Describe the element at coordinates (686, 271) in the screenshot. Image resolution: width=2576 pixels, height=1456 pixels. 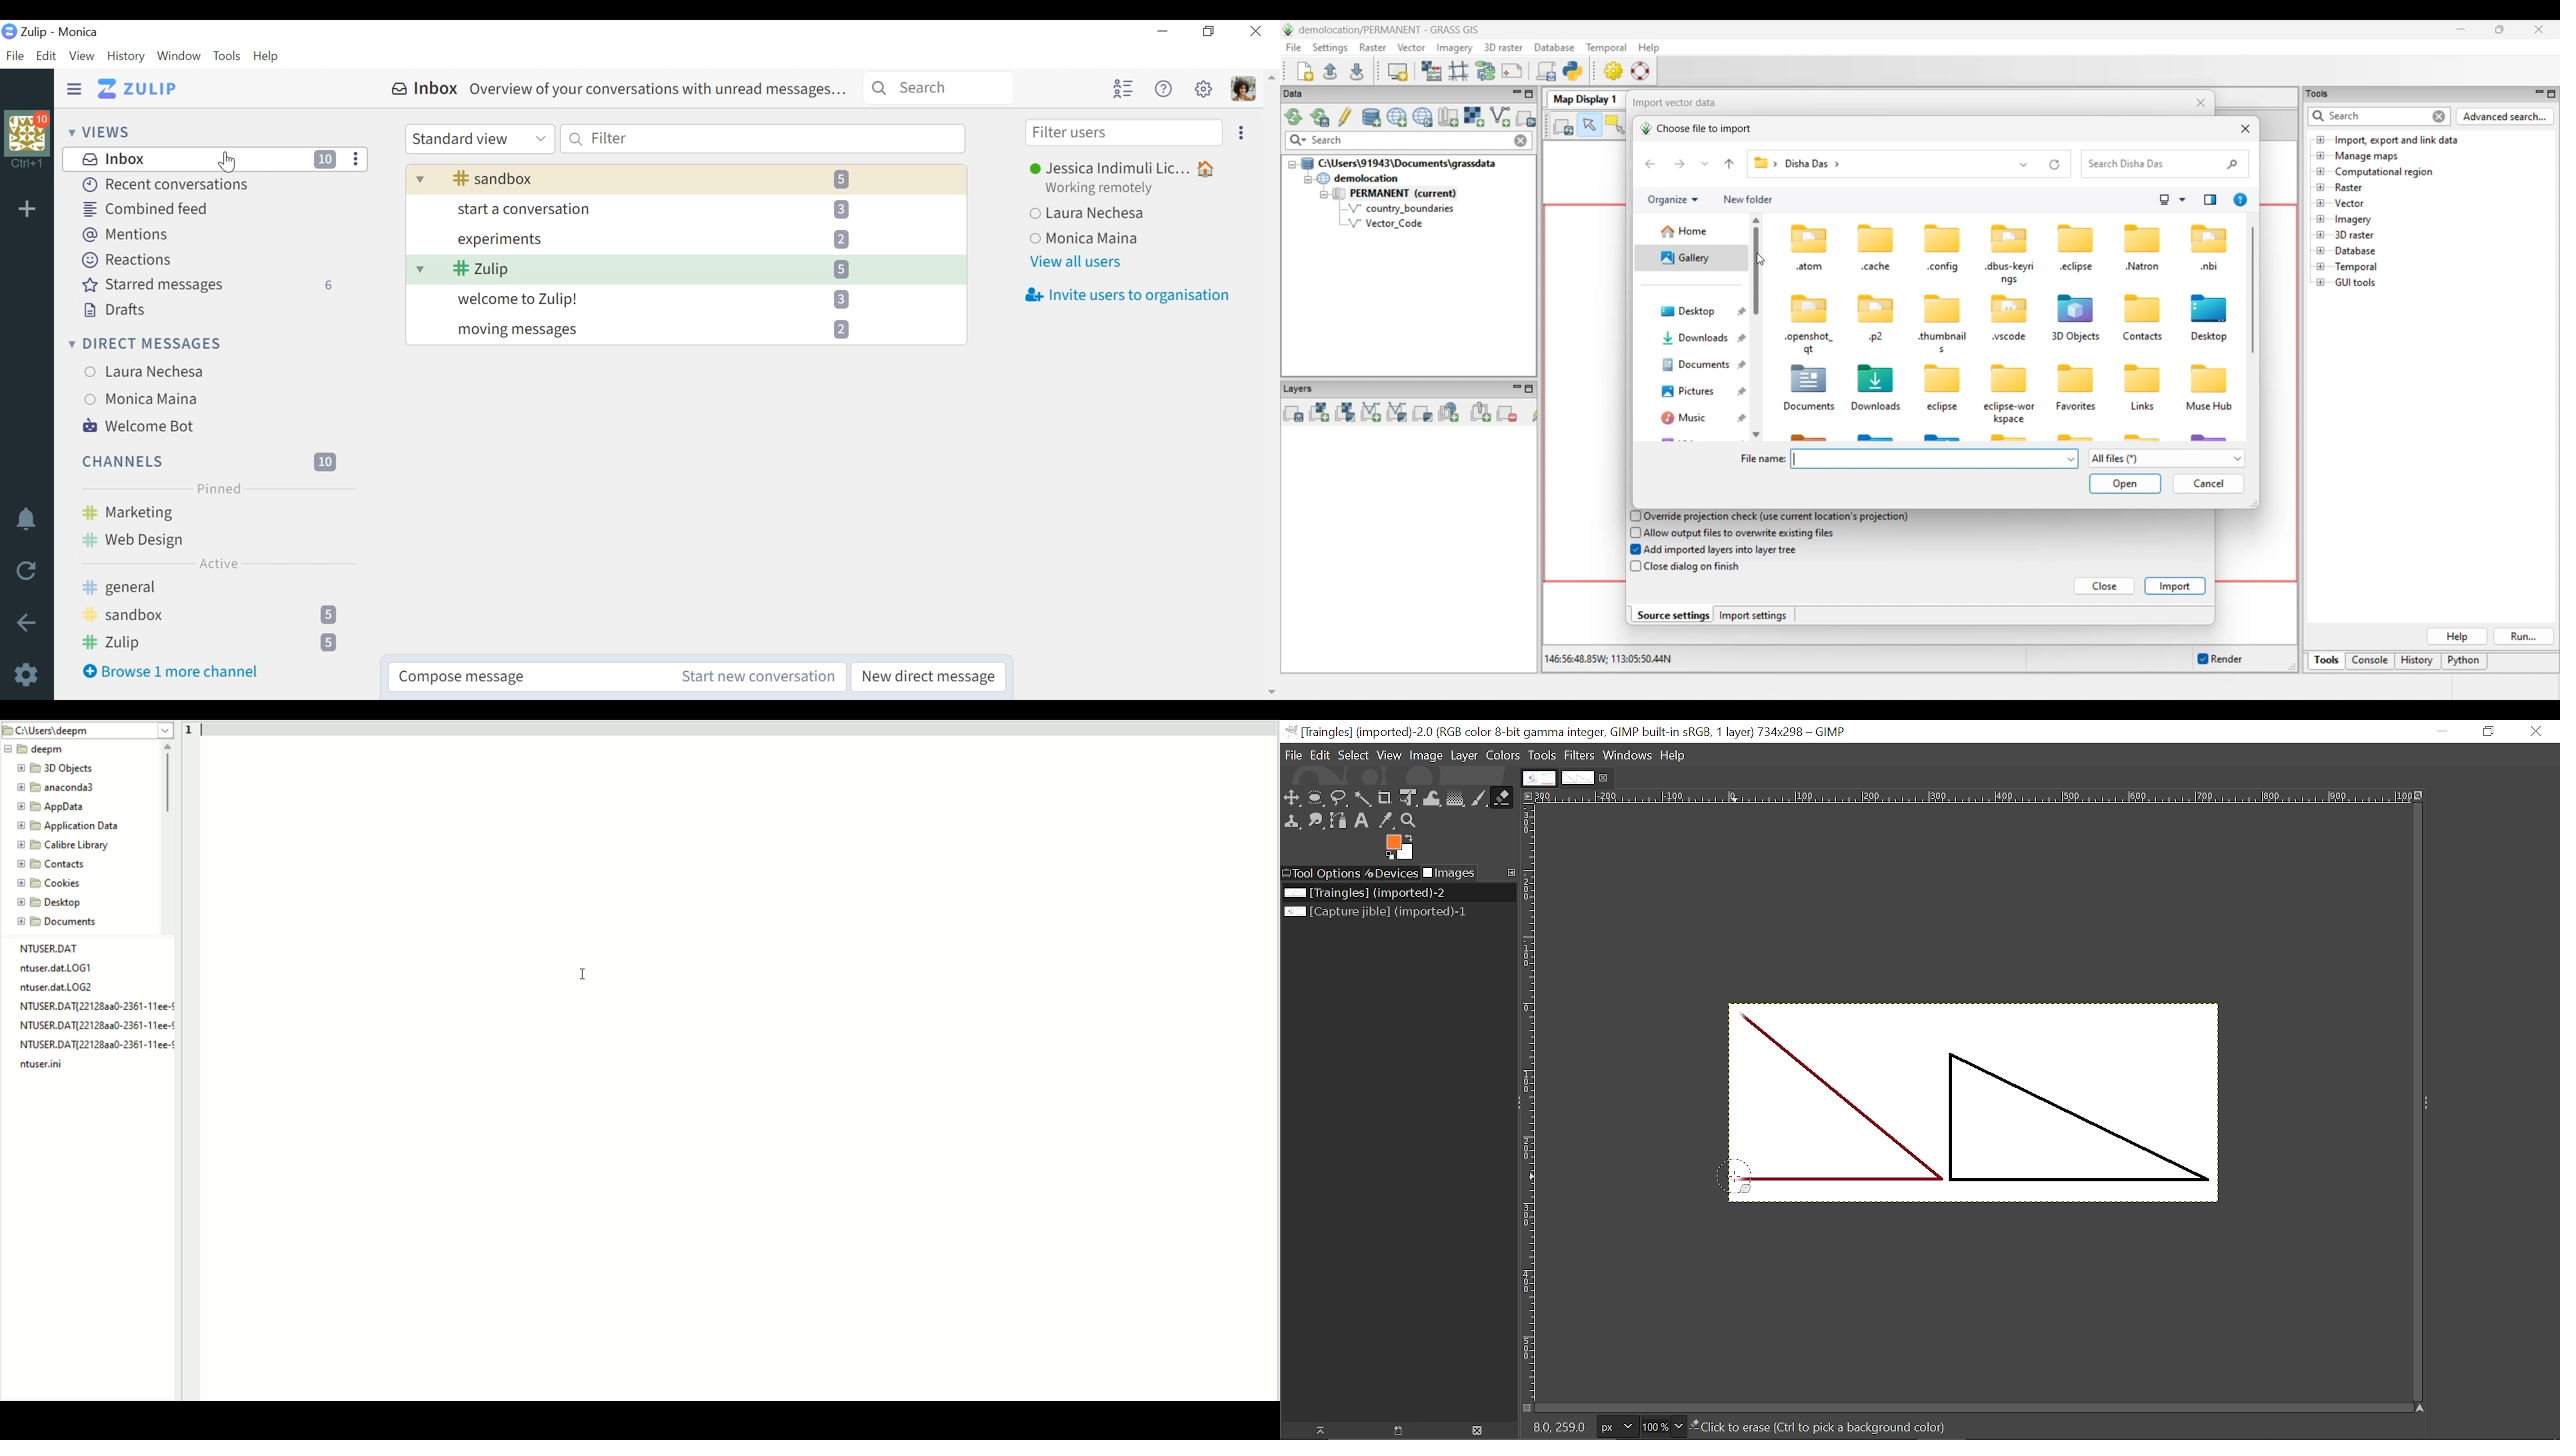
I see `Overview of your channel conversation with unread messages` at that location.